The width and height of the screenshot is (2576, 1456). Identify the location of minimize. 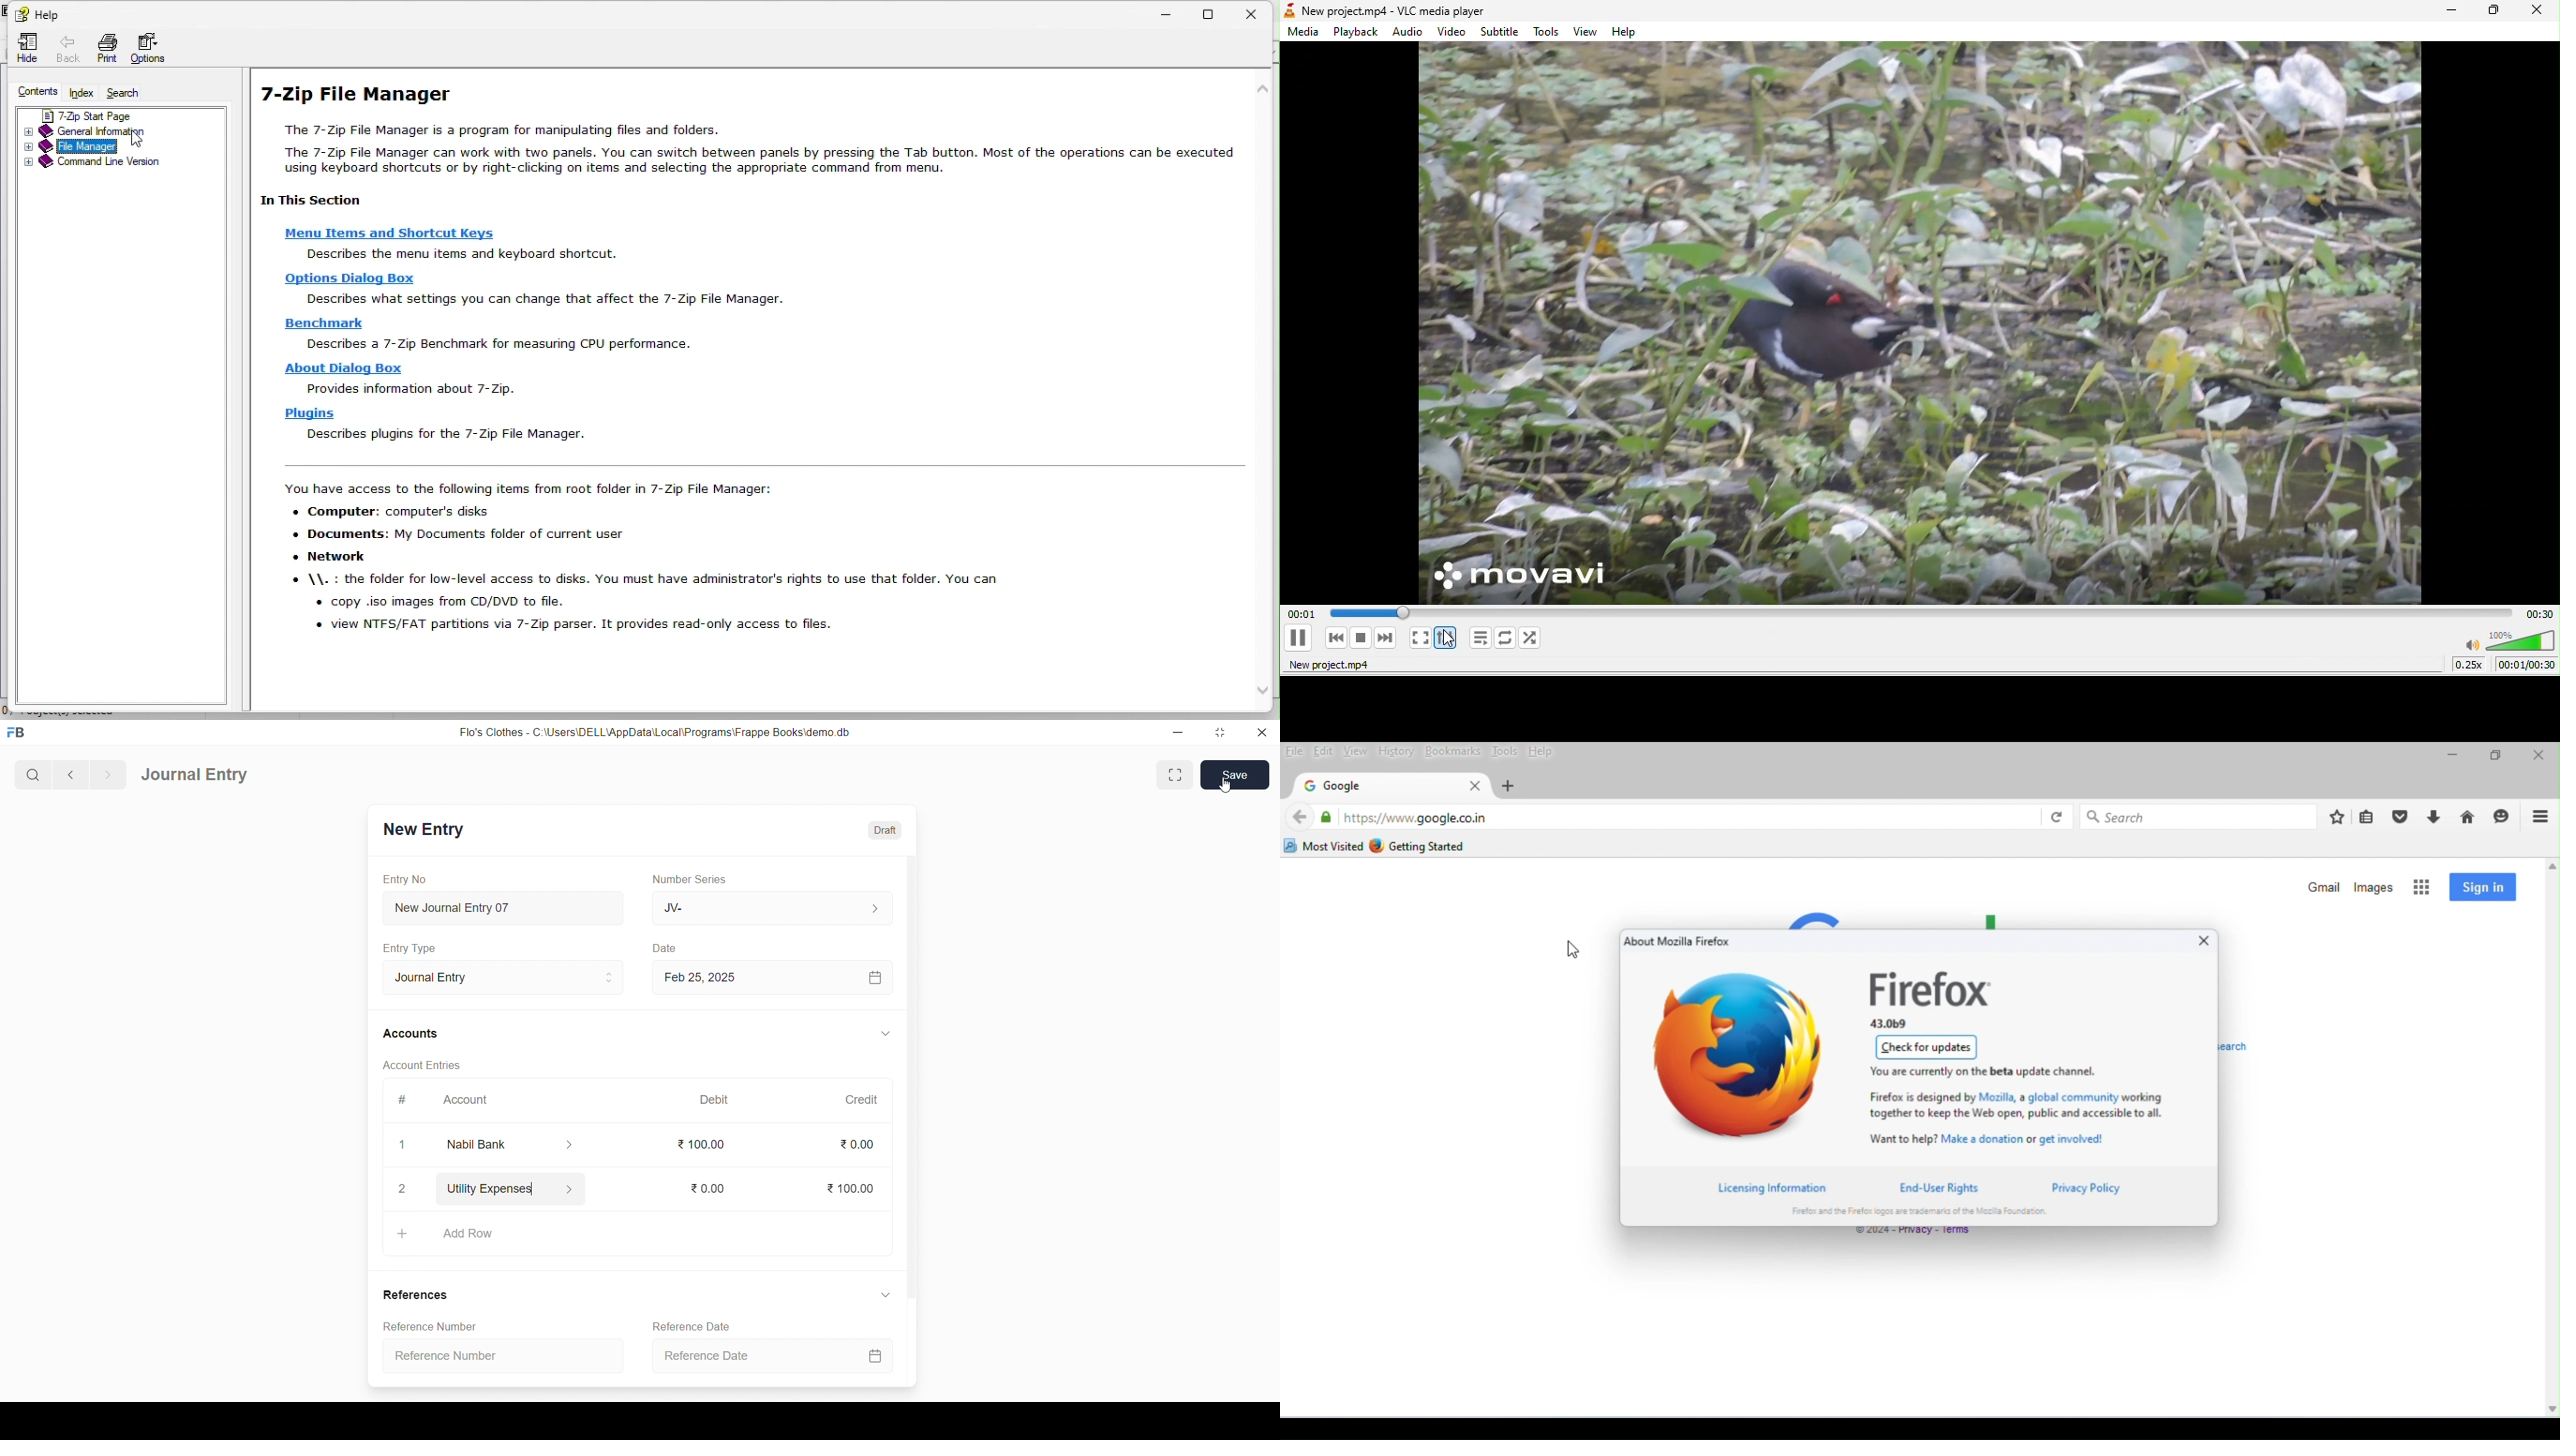
(1179, 733).